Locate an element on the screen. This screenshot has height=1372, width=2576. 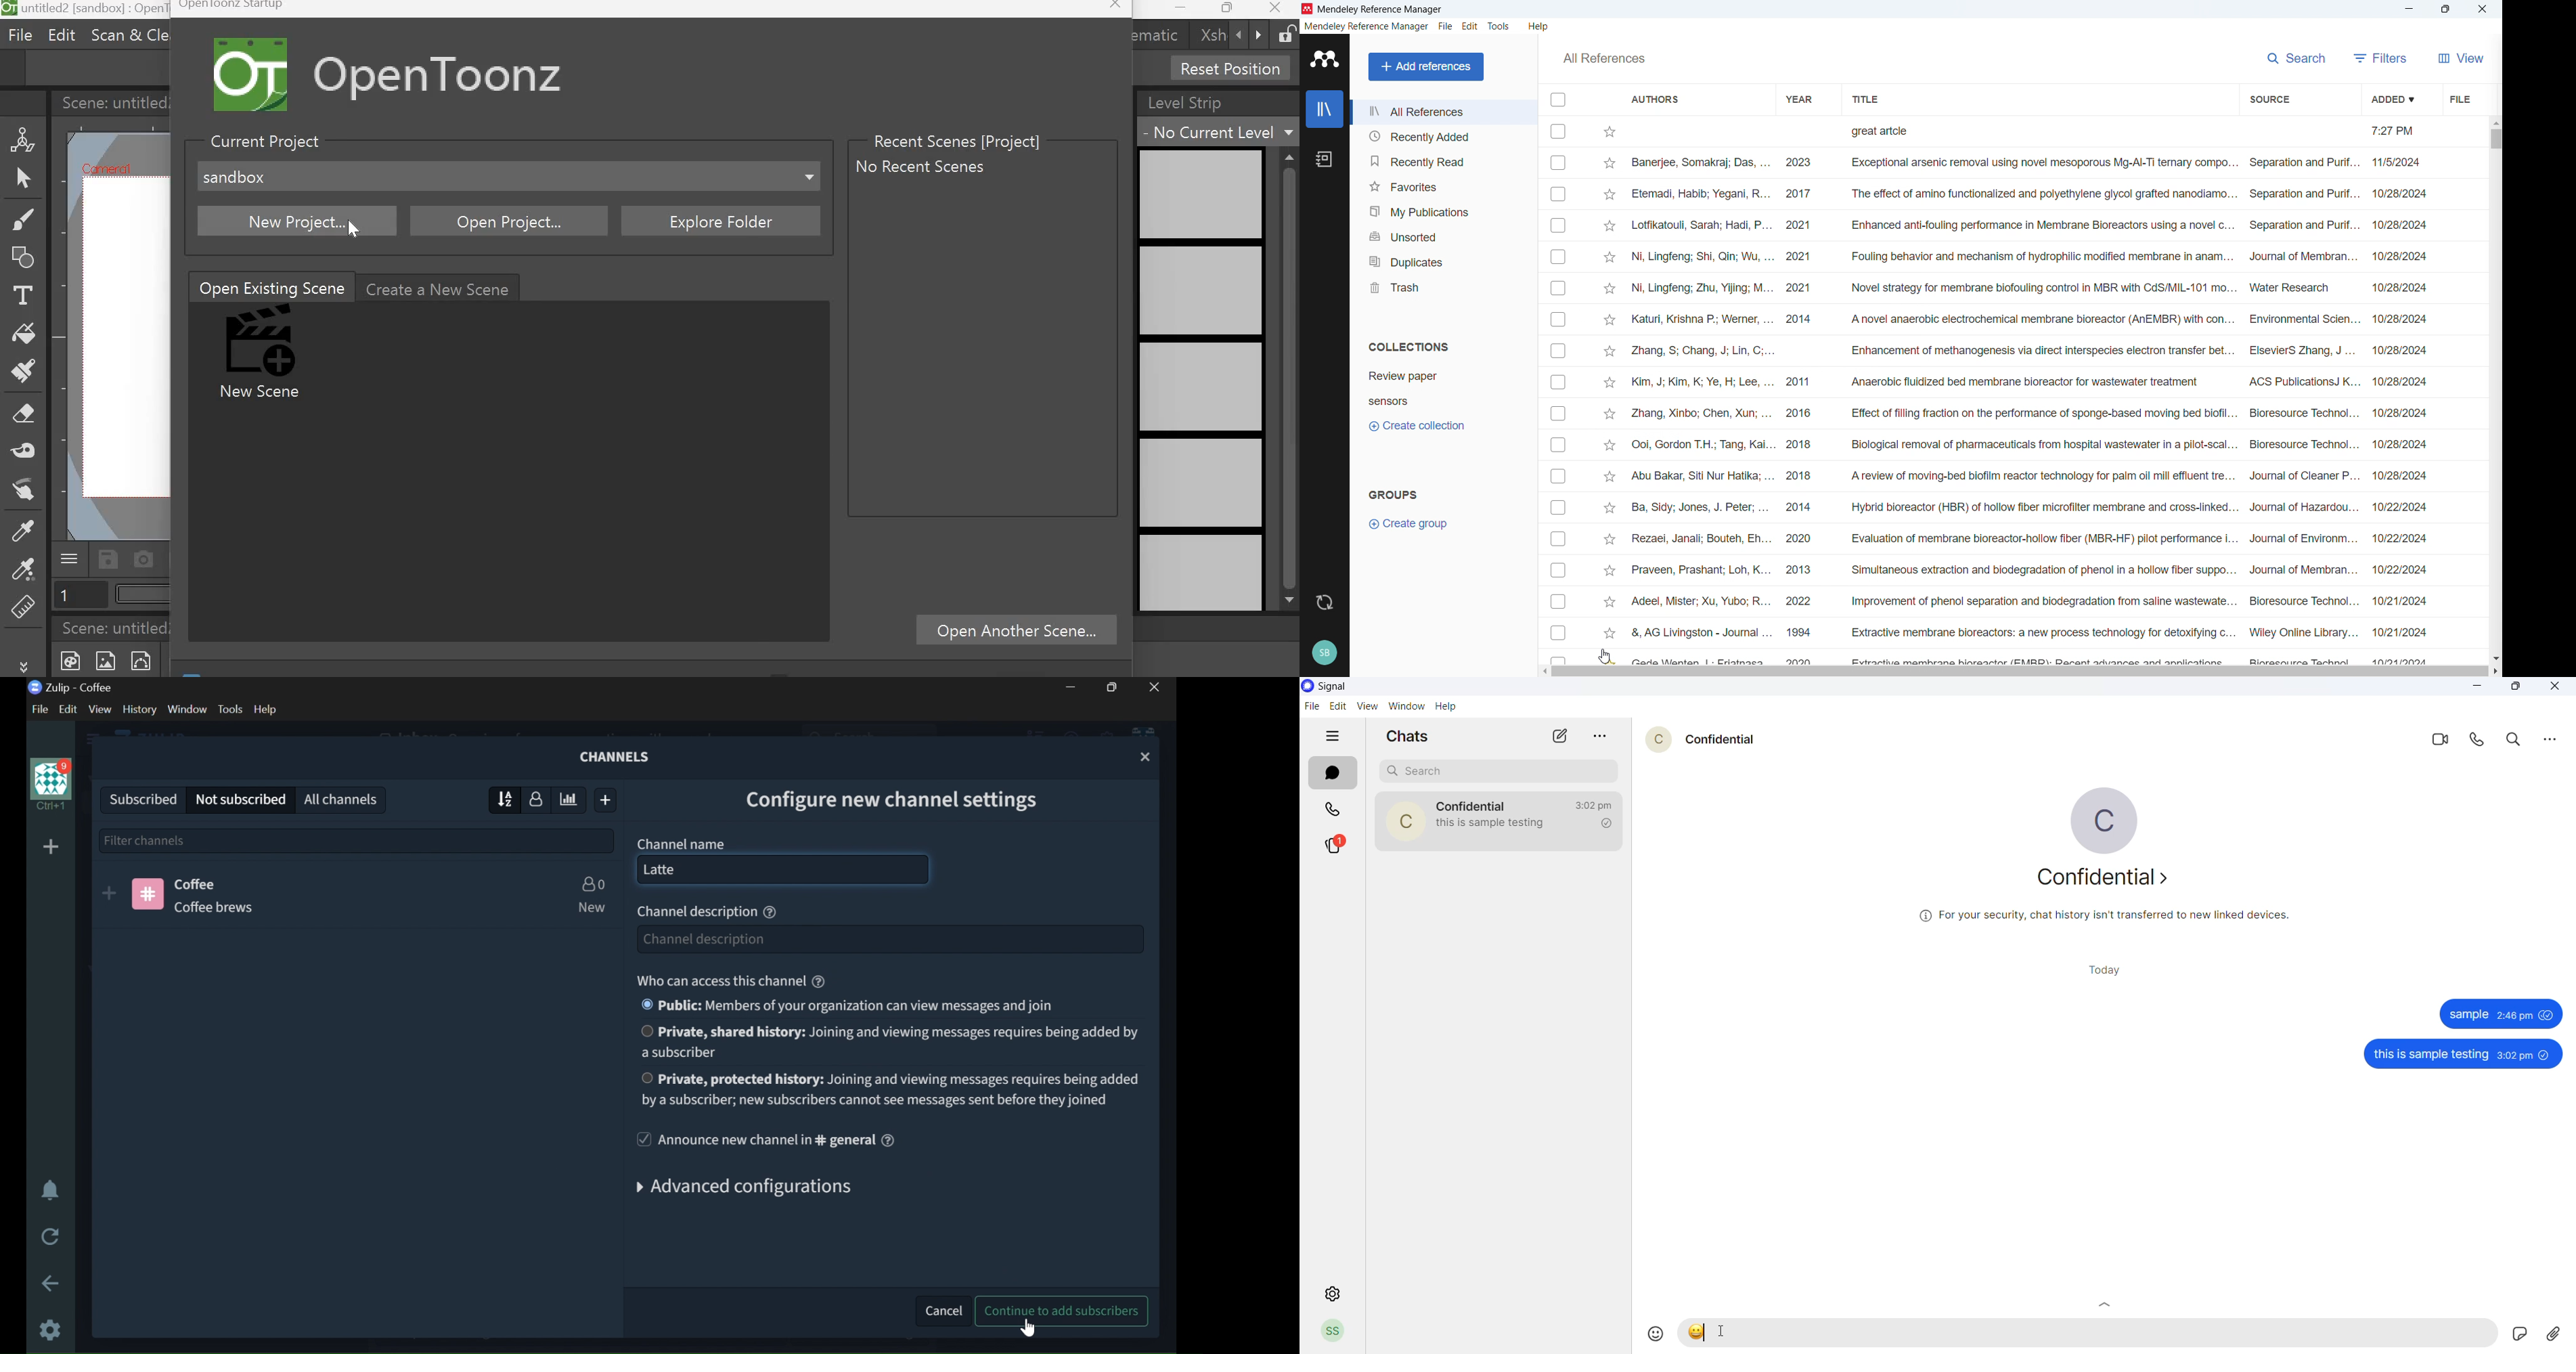
this is sample testing is located at coordinates (2430, 1055).